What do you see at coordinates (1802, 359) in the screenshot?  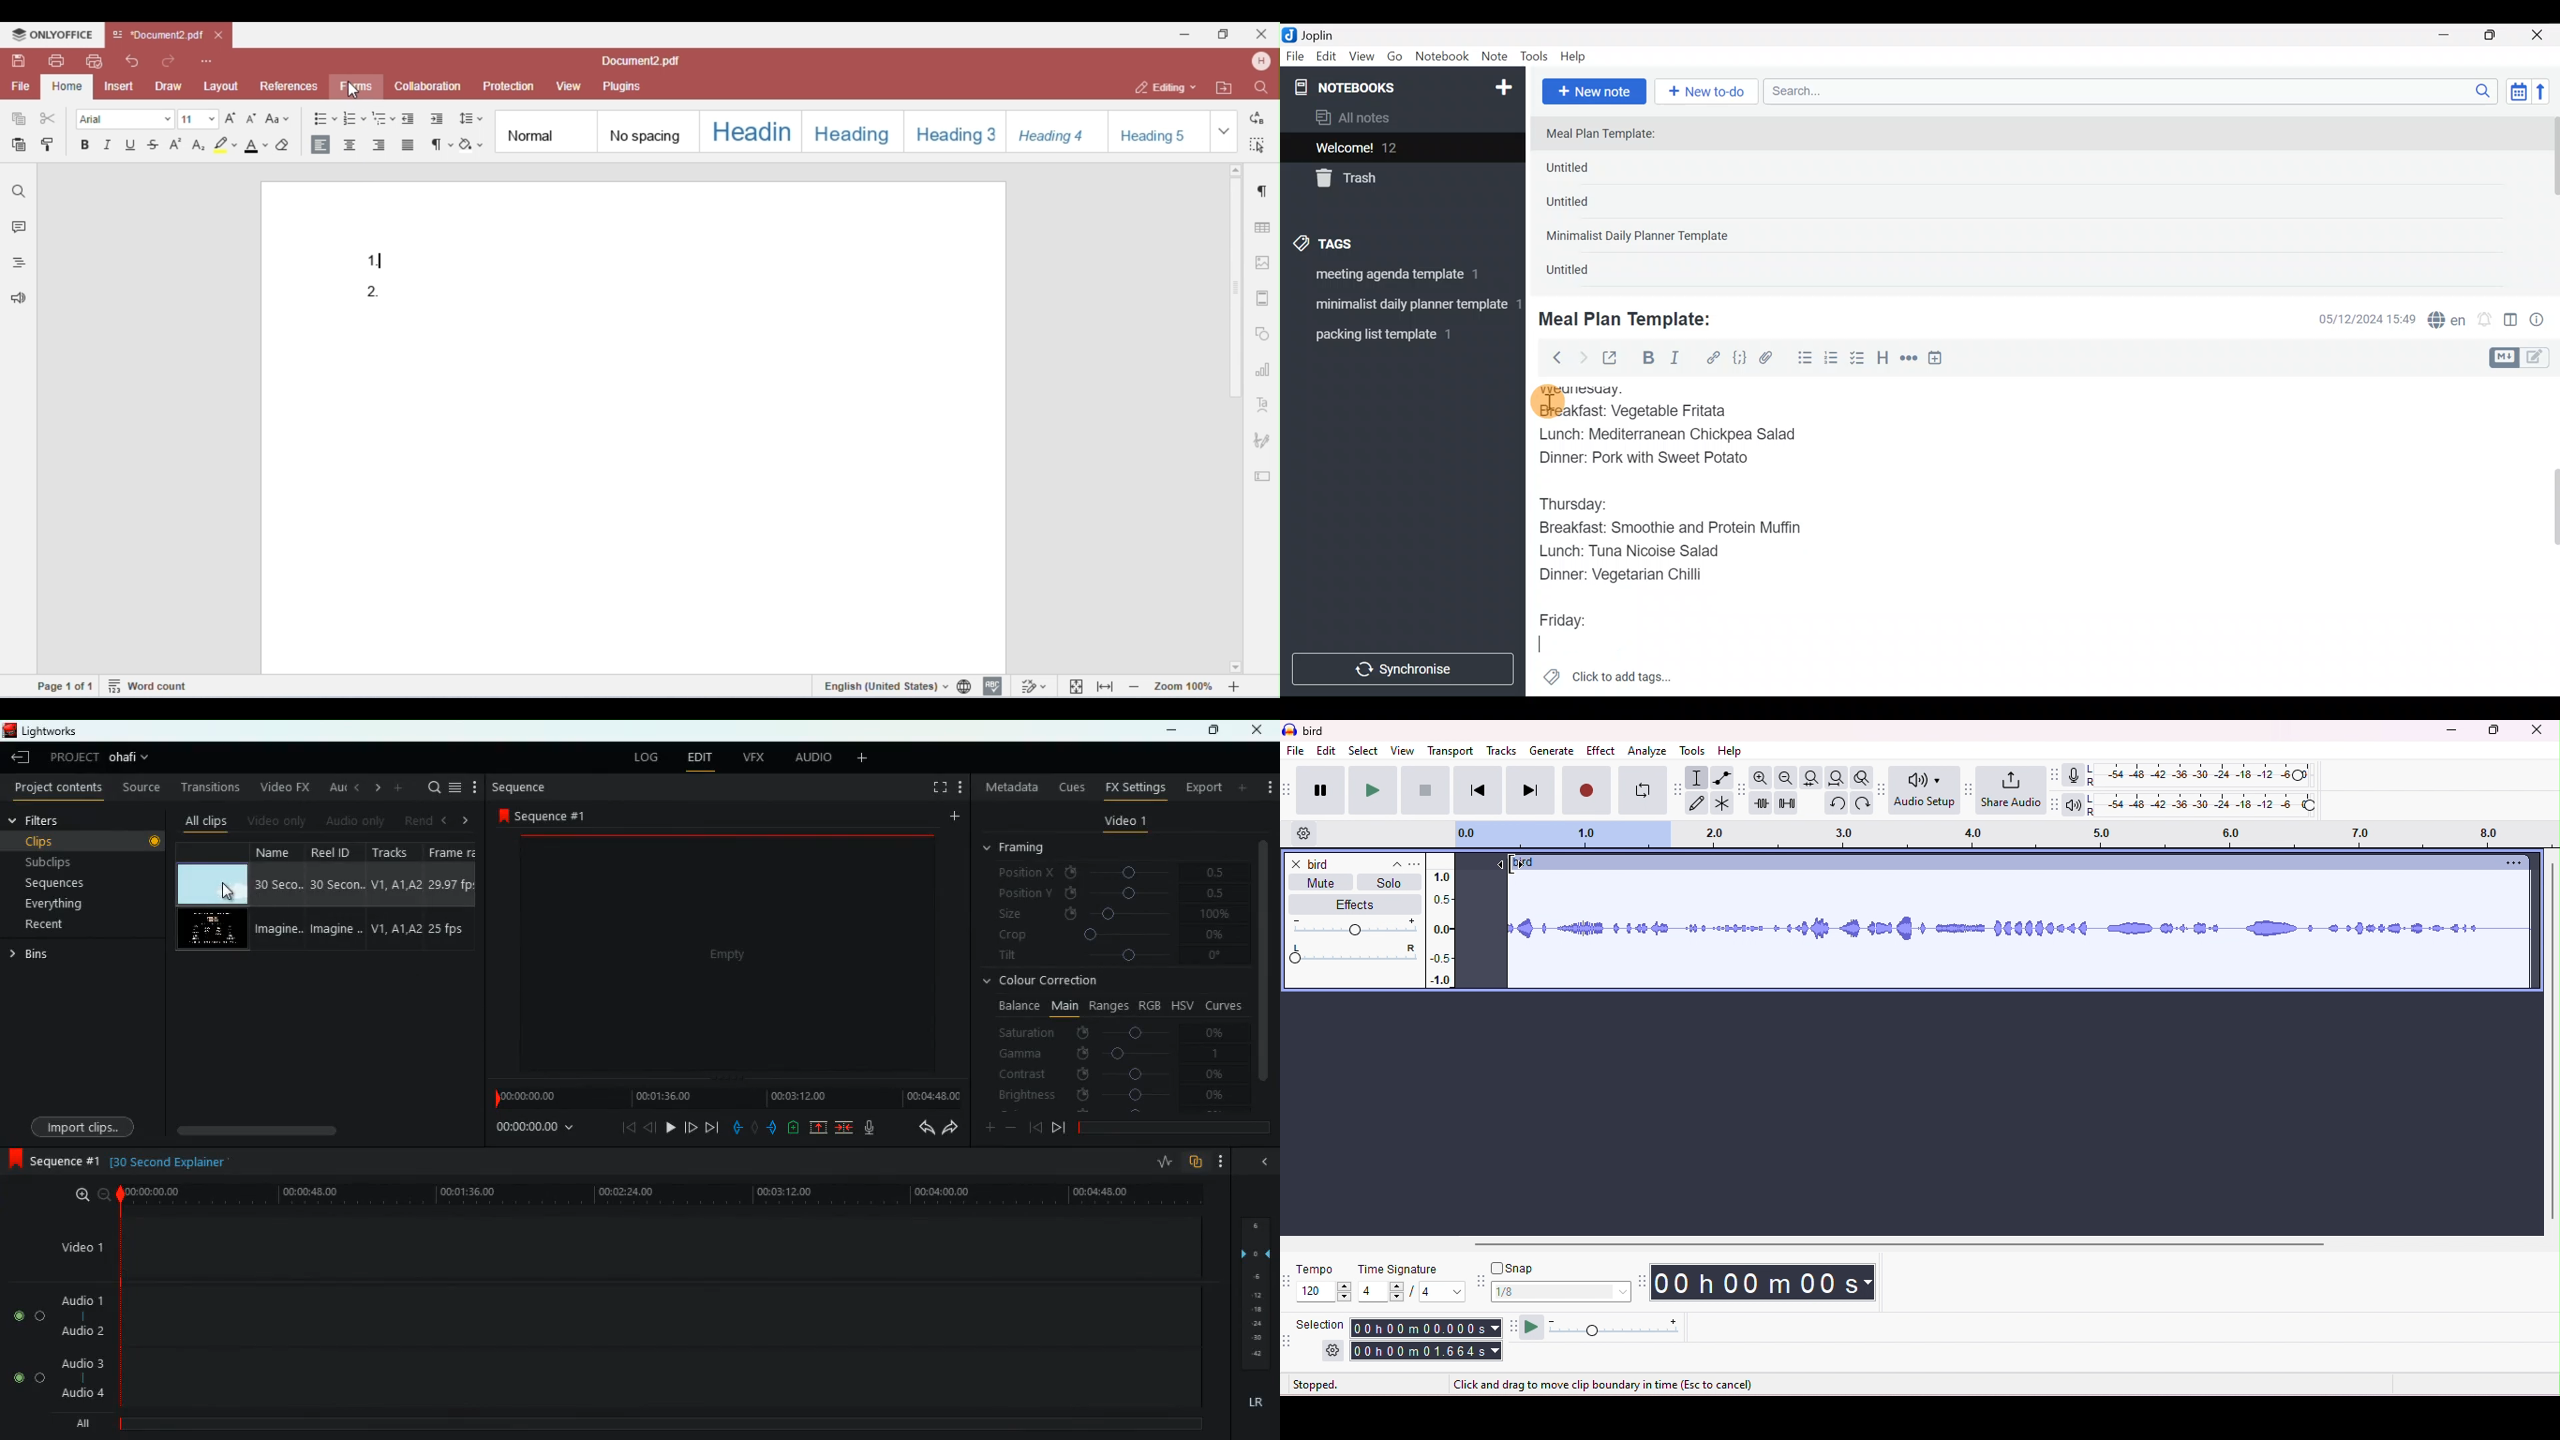 I see `Bulleted list` at bounding box center [1802, 359].